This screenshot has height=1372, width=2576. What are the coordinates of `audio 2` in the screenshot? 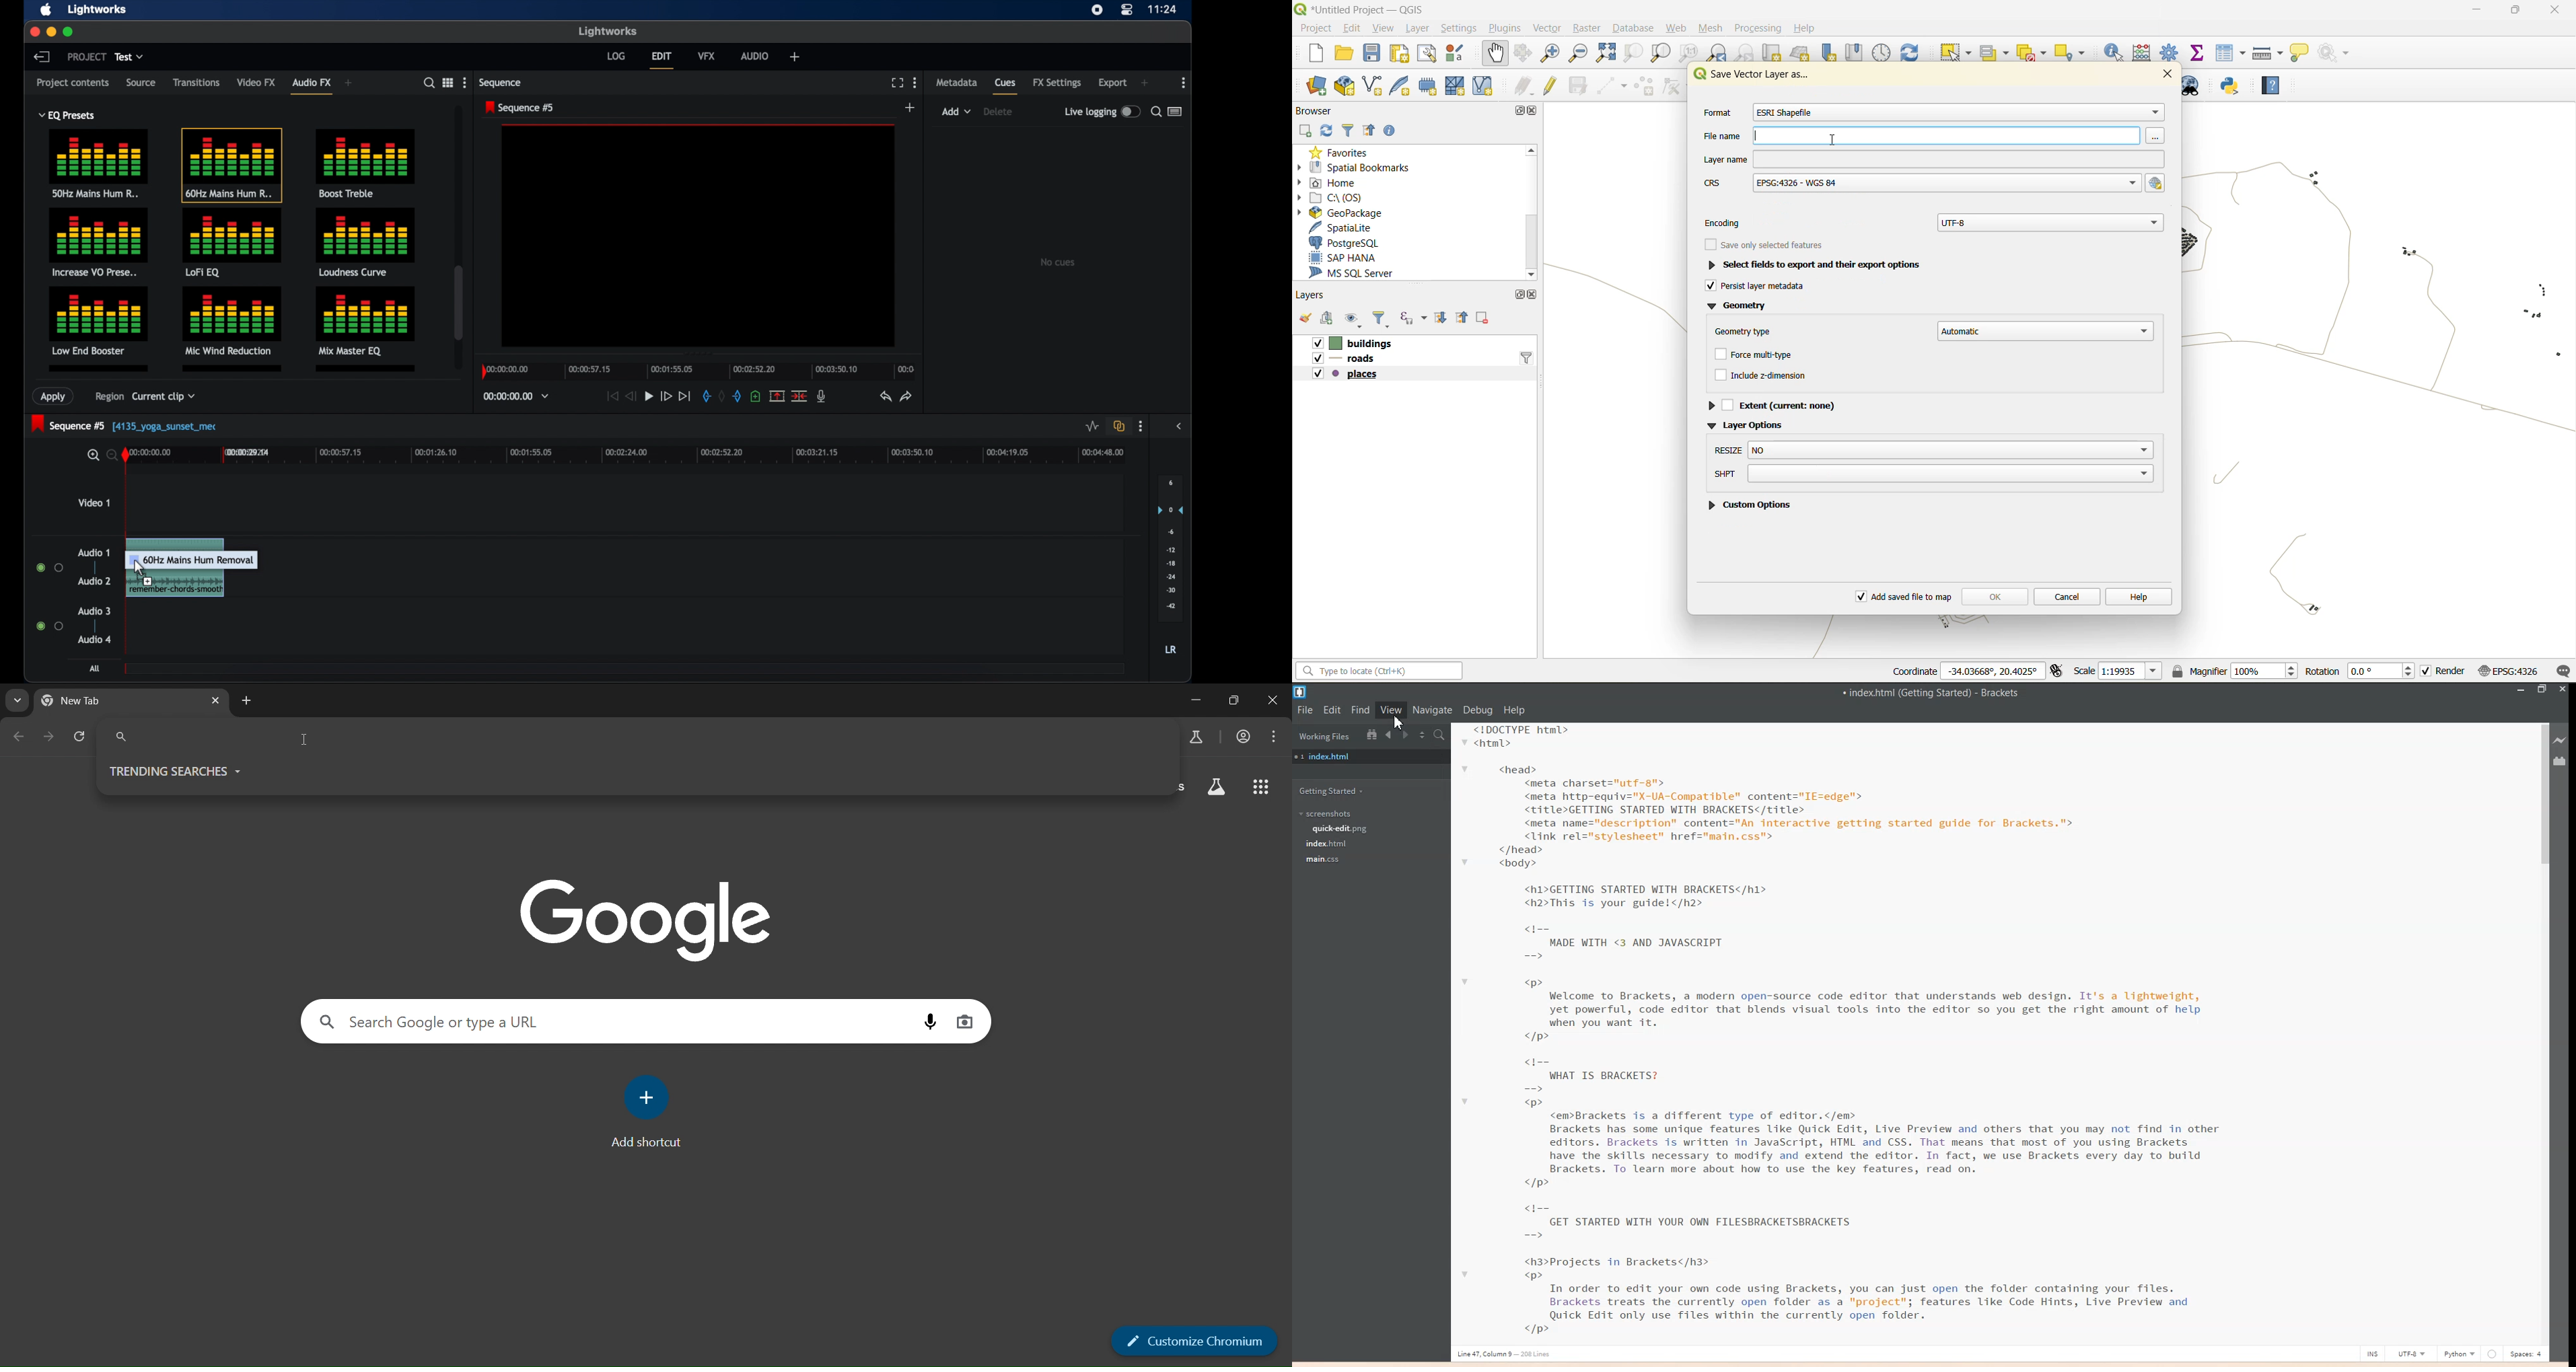 It's located at (94, 580).